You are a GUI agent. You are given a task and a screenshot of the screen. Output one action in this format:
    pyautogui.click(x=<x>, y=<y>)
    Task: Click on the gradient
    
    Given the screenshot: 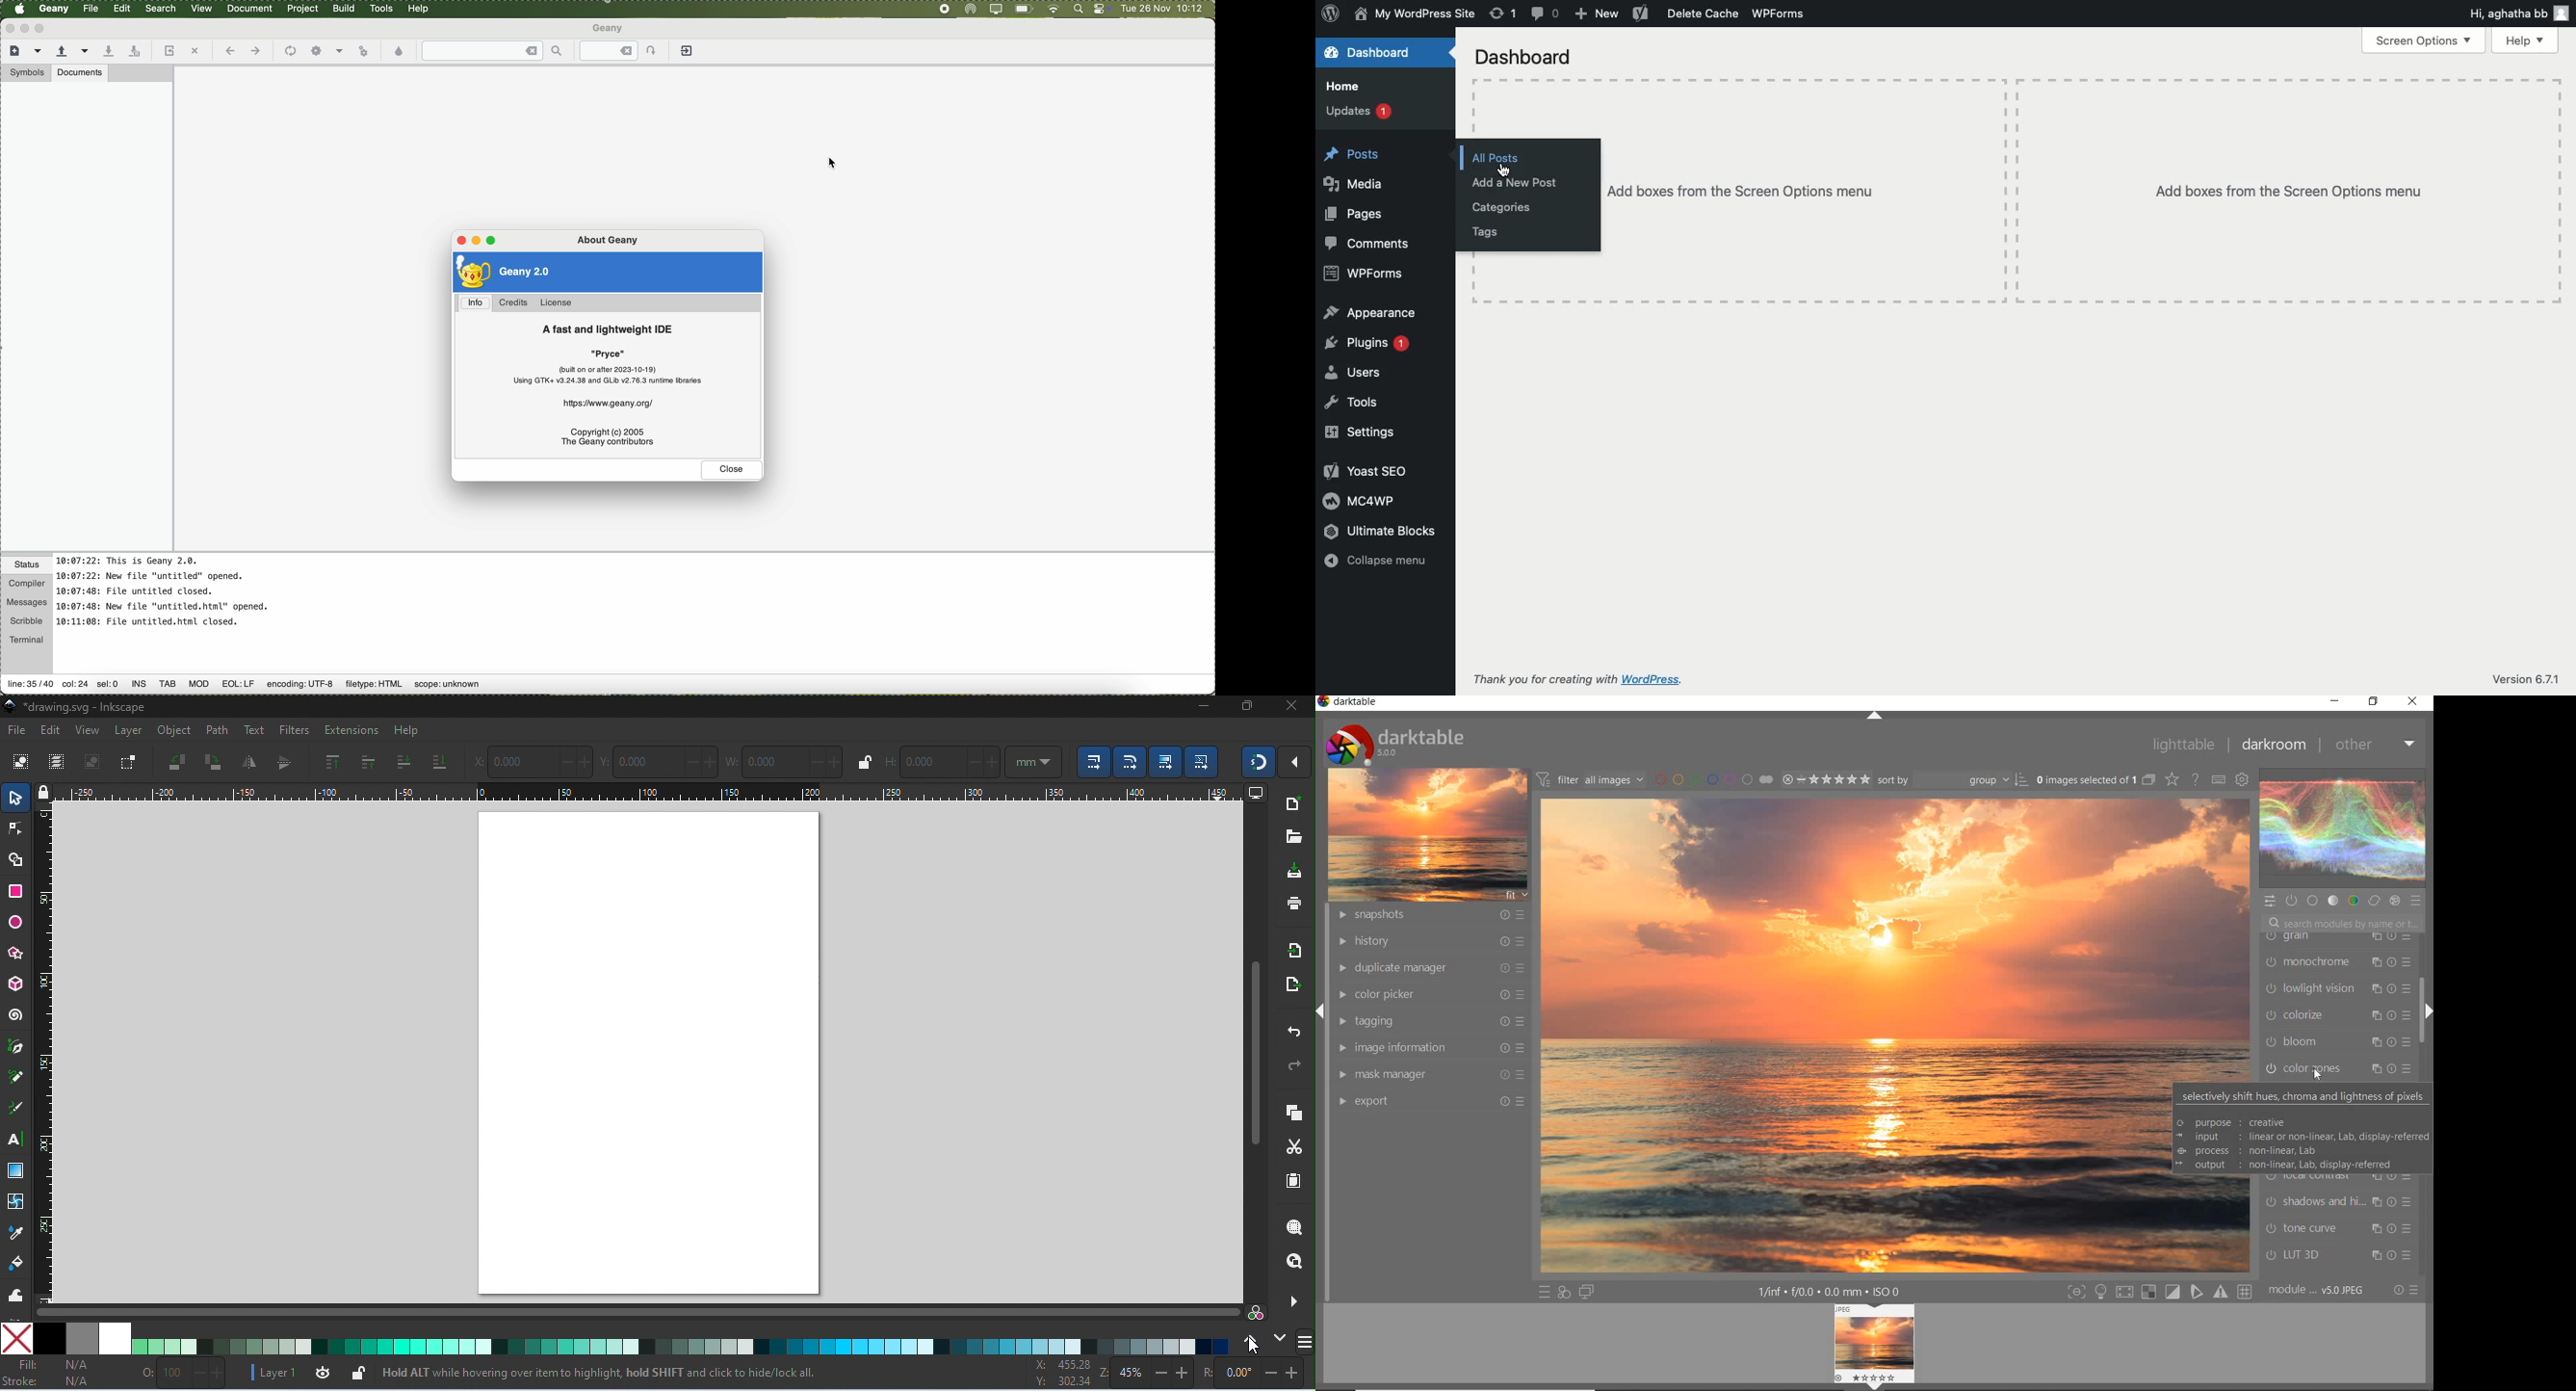 What is the action you would take?
    pyautogui.click(x=16, y=1170)
    